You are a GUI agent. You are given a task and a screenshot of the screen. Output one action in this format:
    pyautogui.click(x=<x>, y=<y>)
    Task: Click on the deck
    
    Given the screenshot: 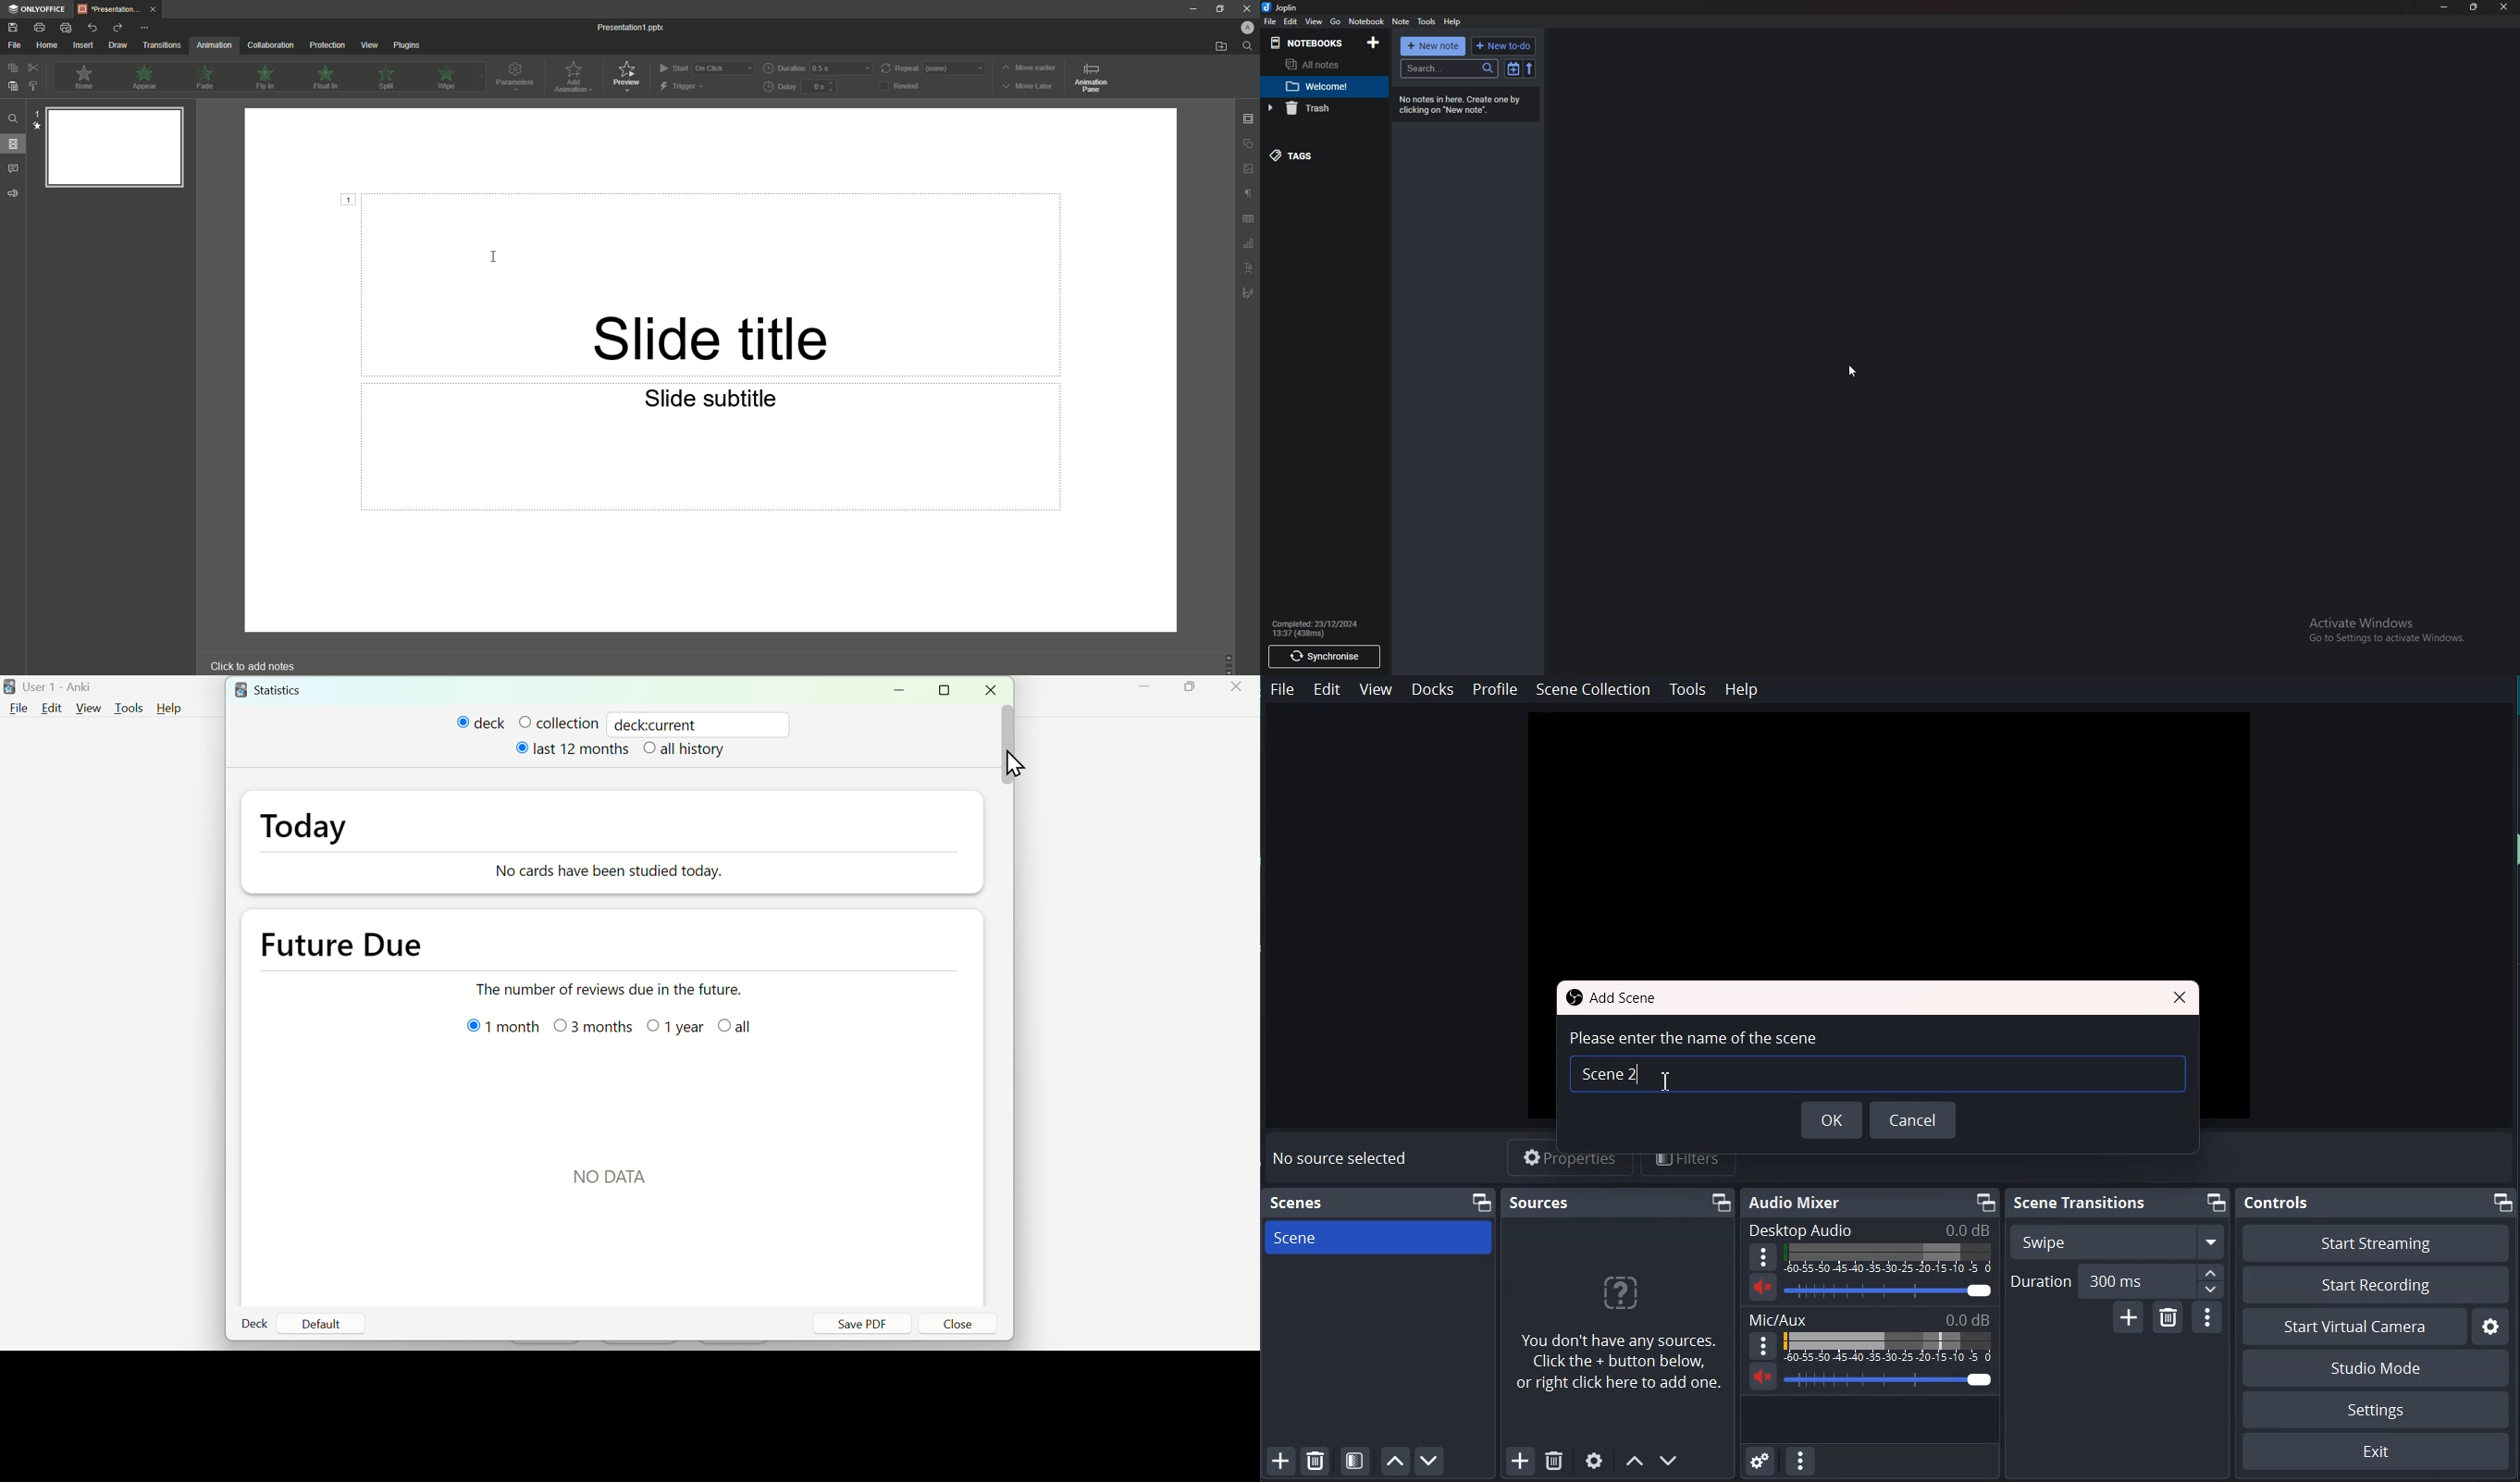 What is the action you would take?
    pyautogui.click(x=481, y=723)
    